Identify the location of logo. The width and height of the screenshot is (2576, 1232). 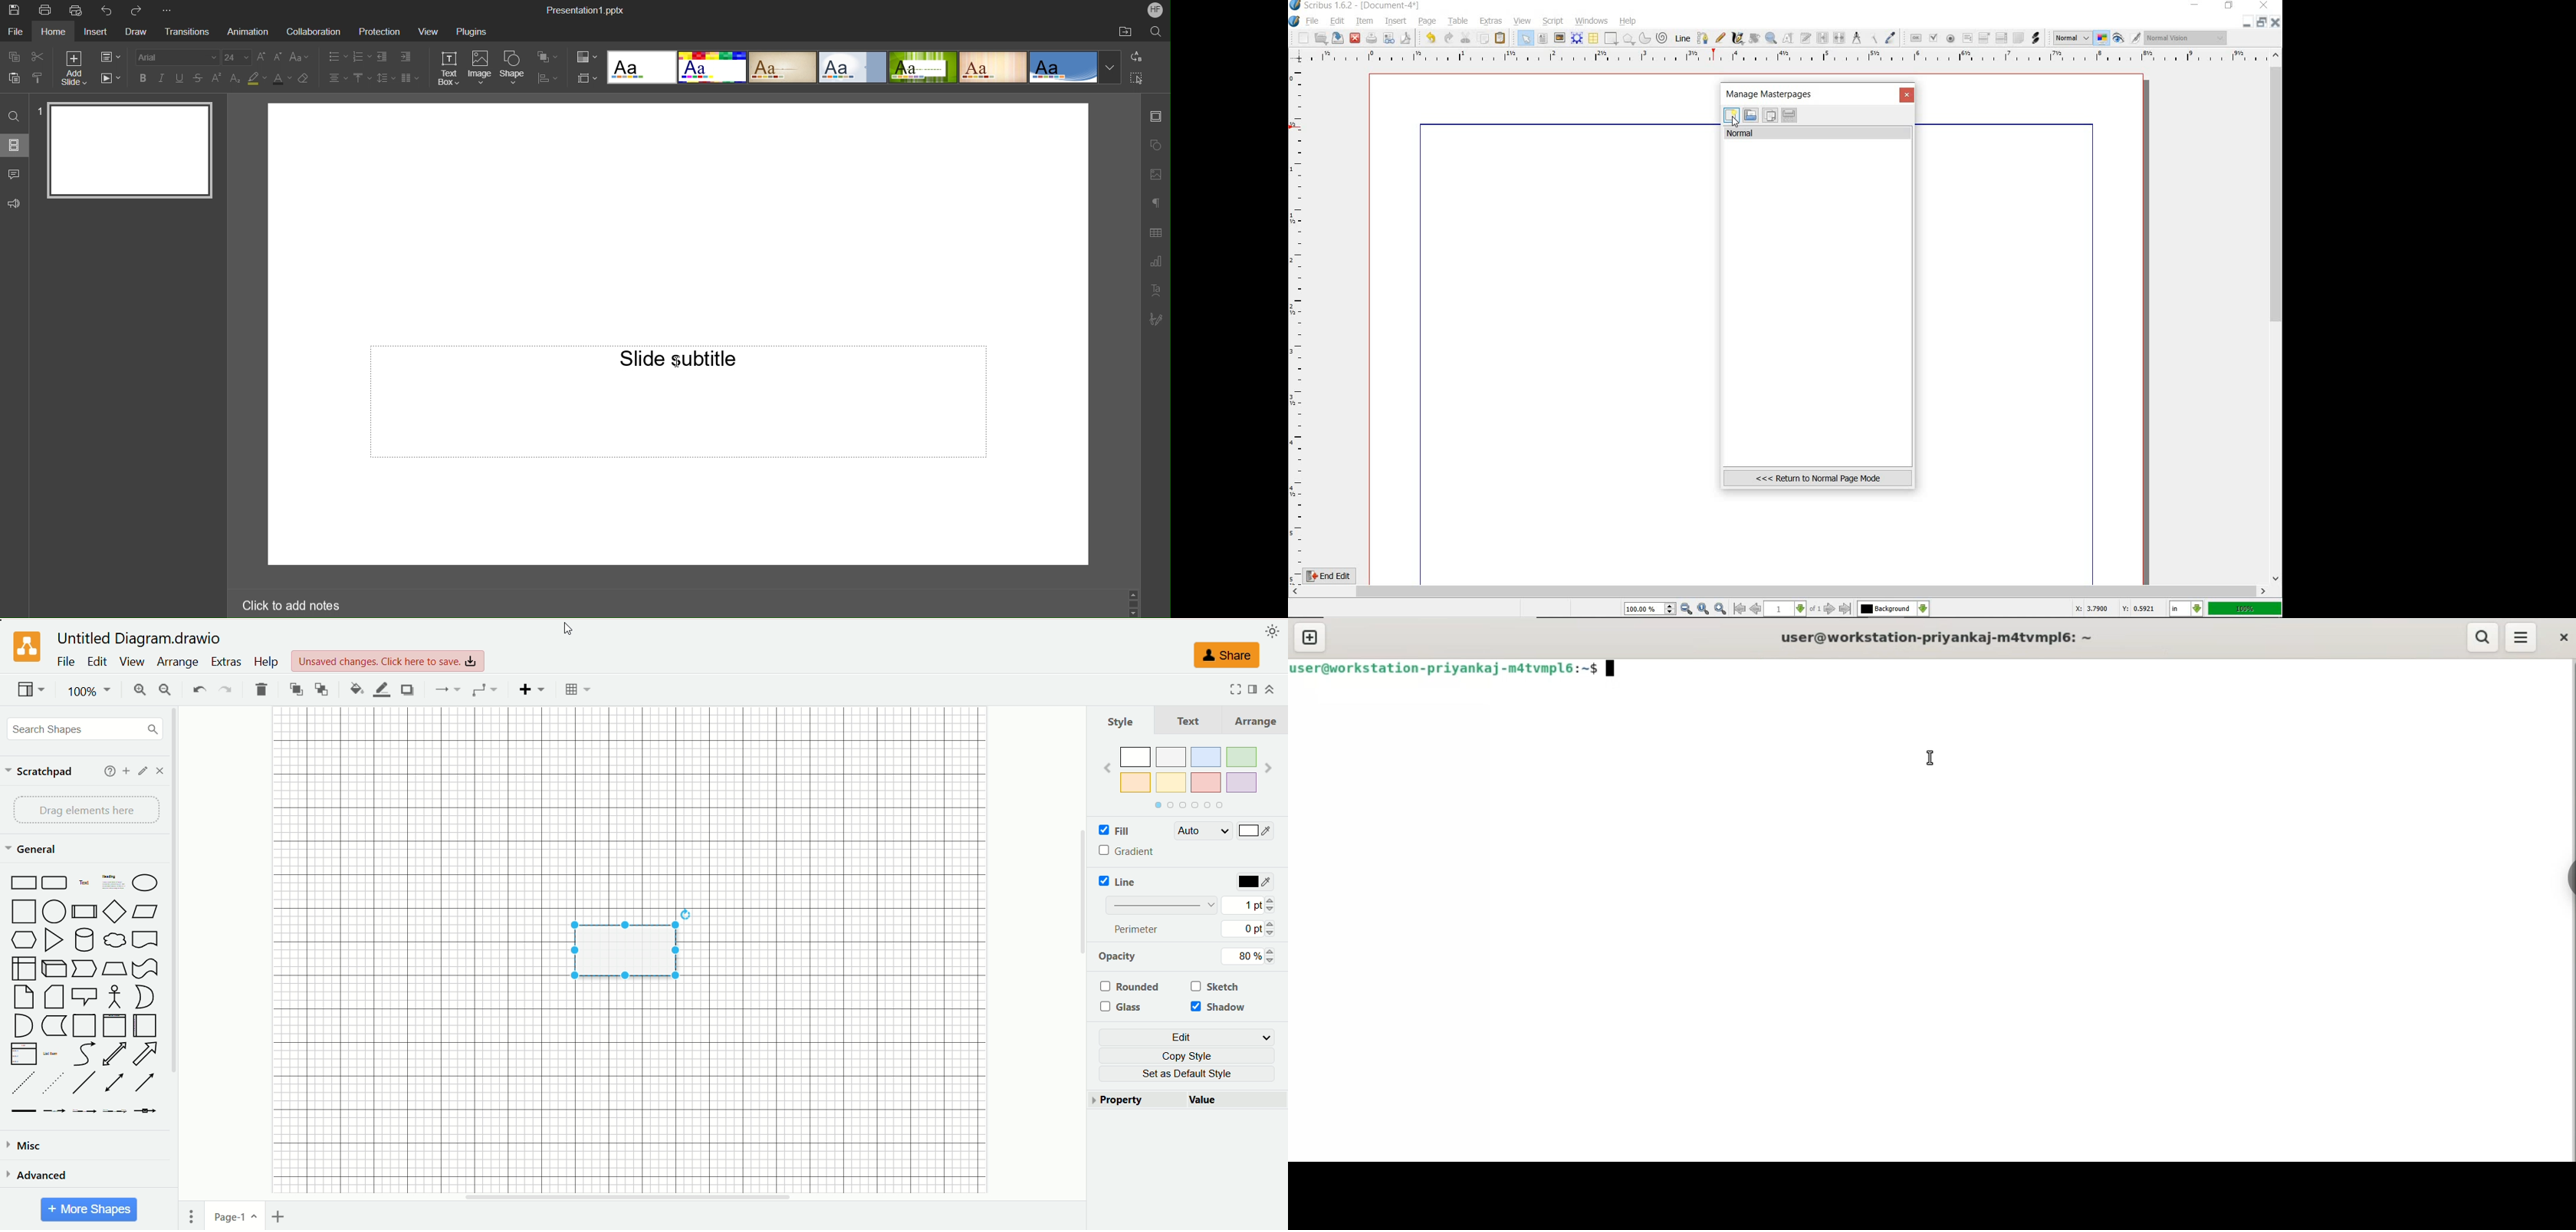
(25, 648).